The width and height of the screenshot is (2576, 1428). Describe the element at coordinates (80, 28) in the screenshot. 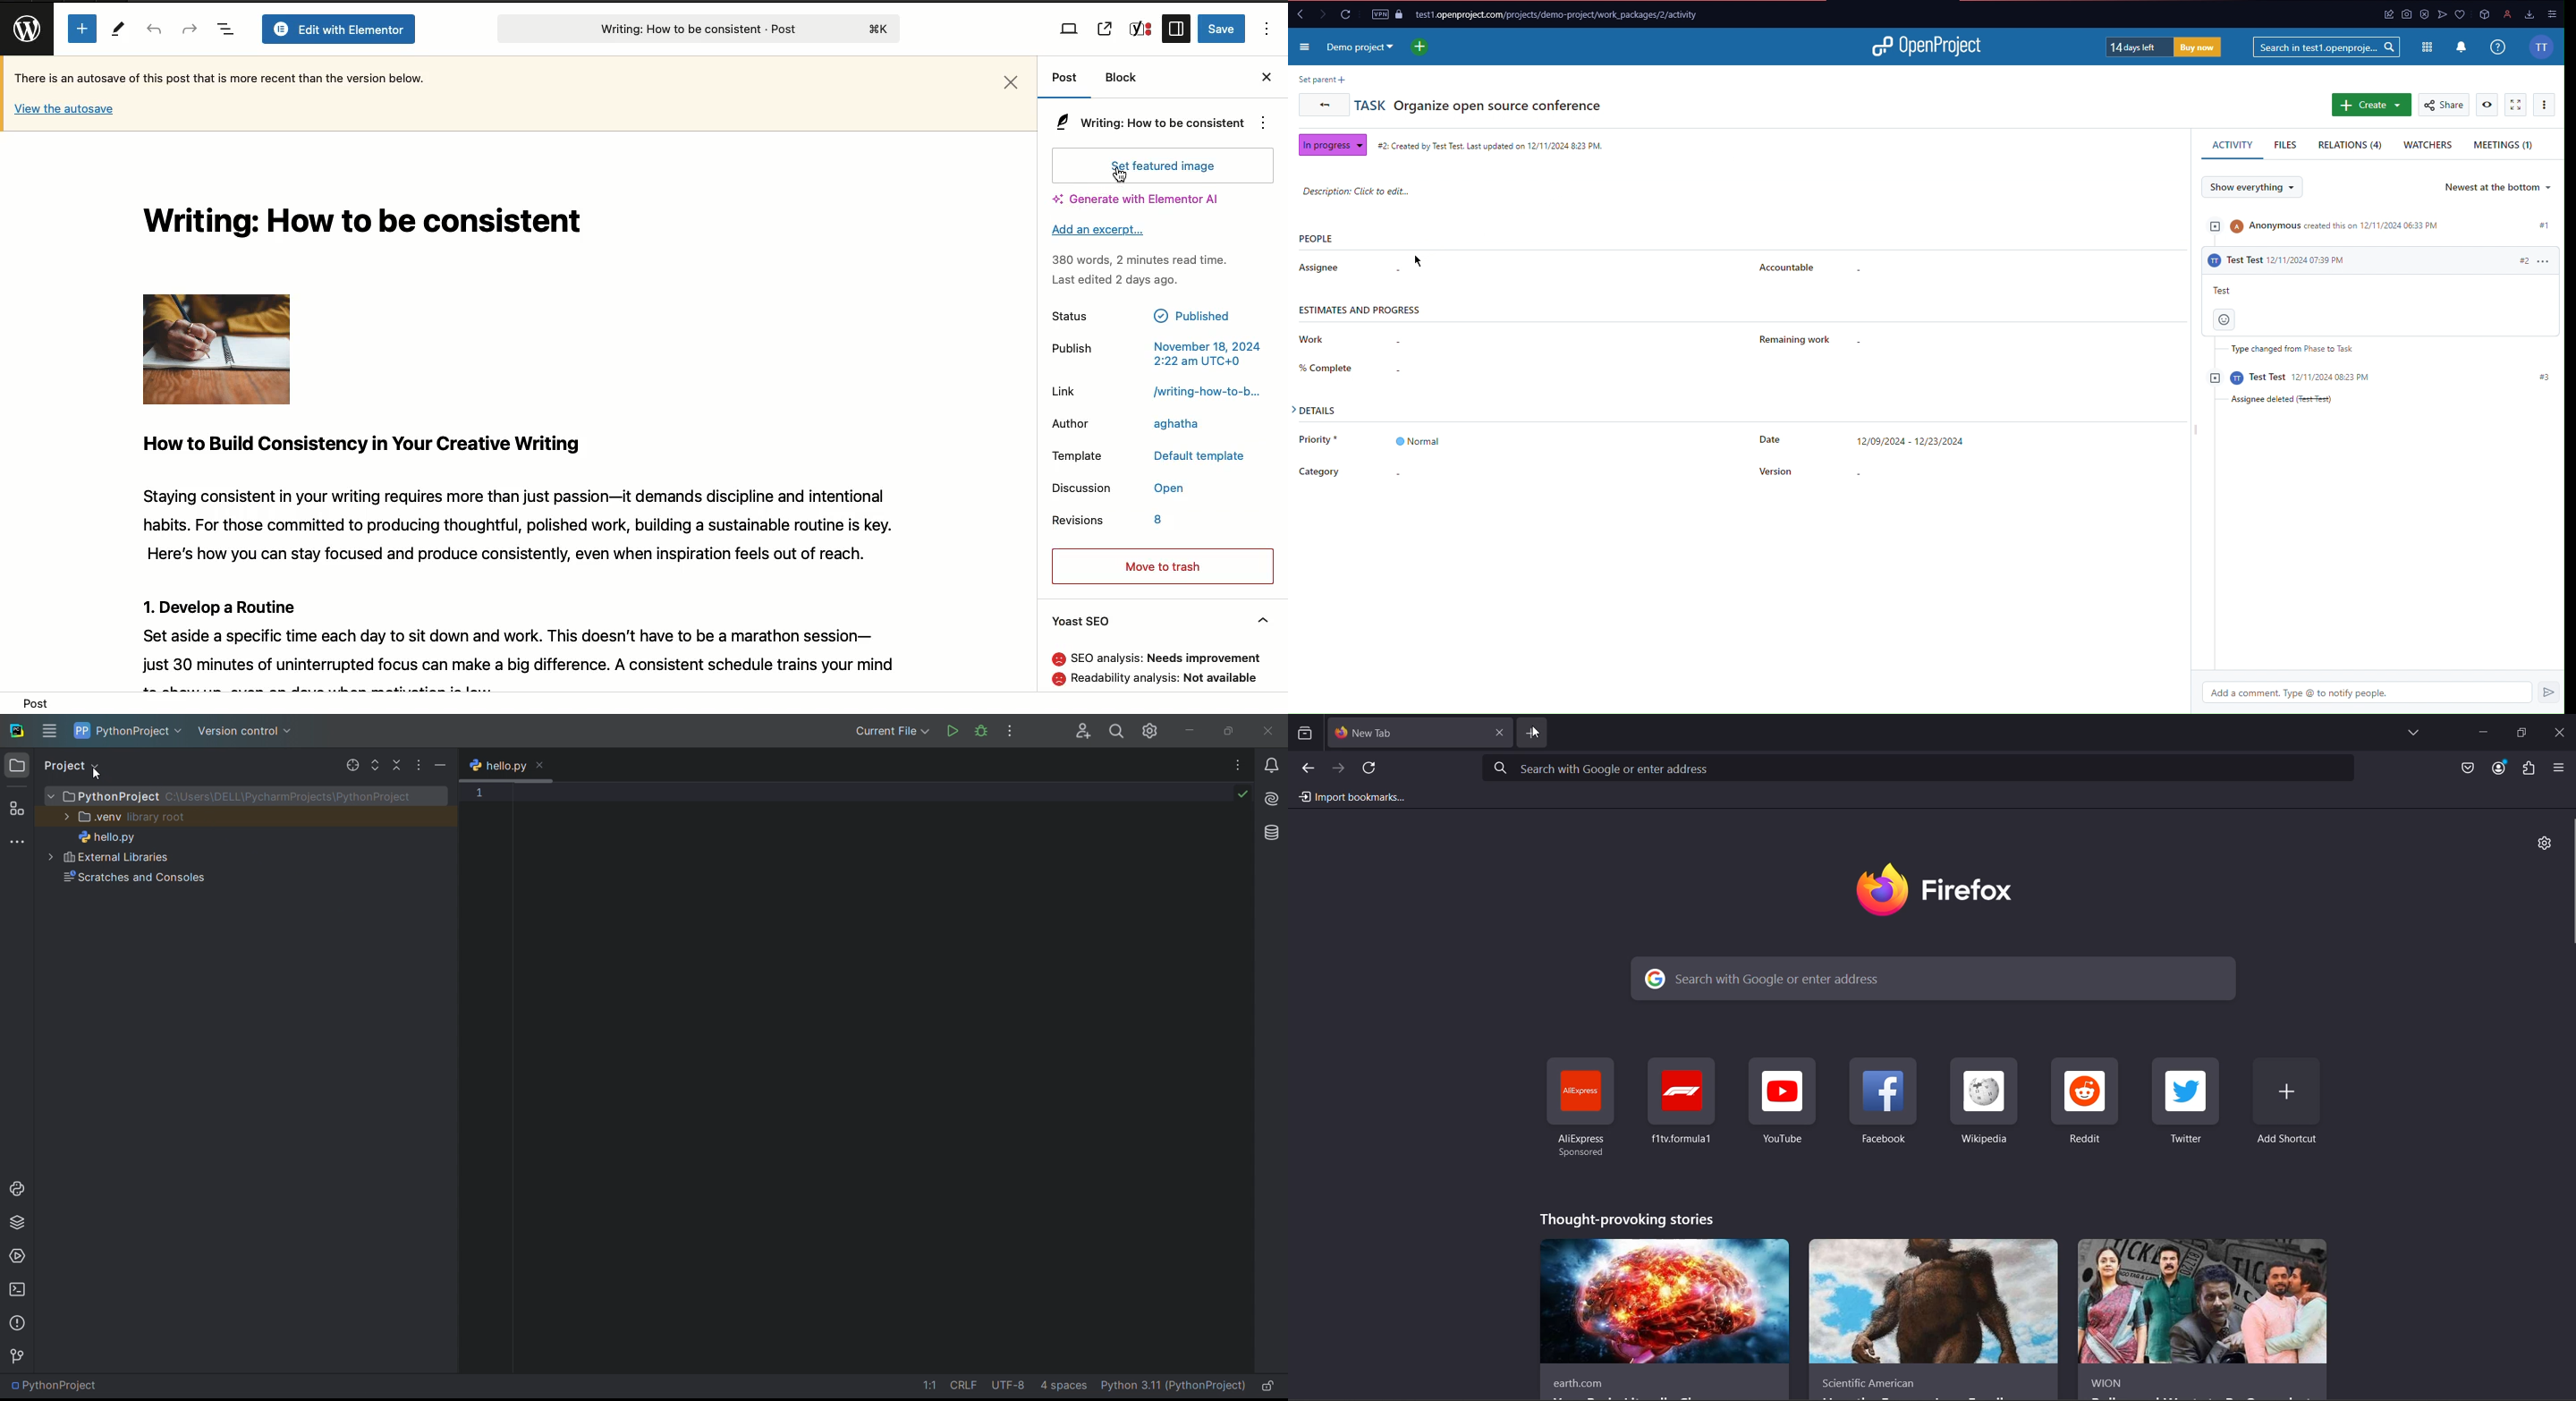

I see `Add new block` at that location.